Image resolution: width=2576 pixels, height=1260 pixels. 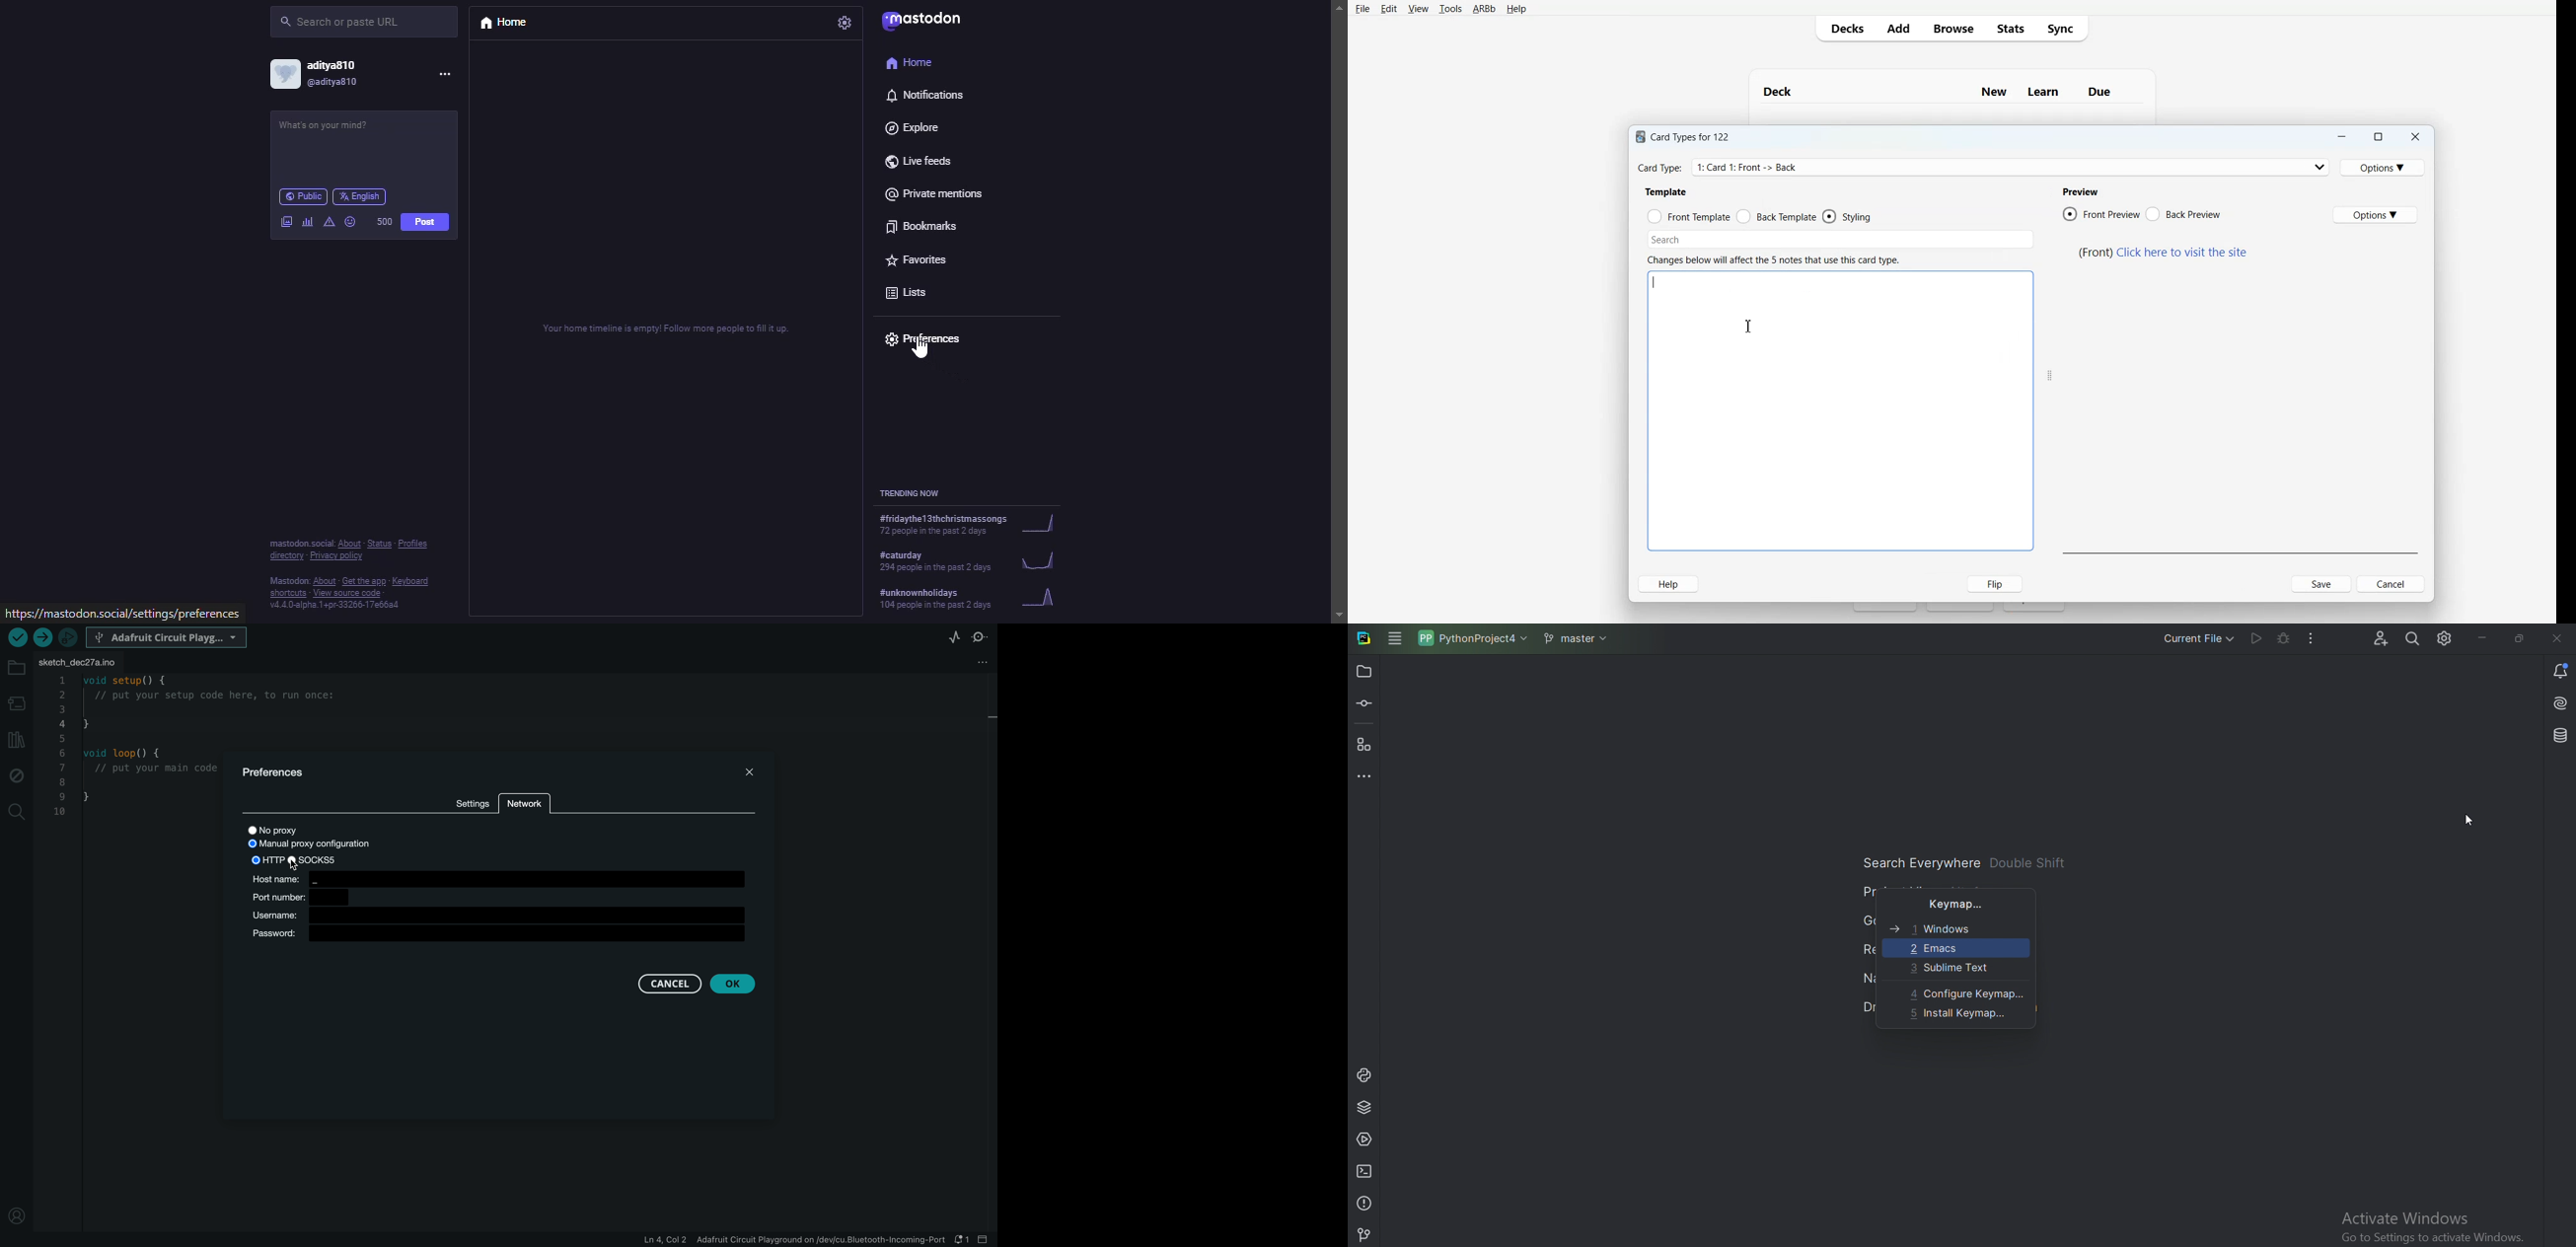 I want to click on Cancel, so click(x=2369, y=584).